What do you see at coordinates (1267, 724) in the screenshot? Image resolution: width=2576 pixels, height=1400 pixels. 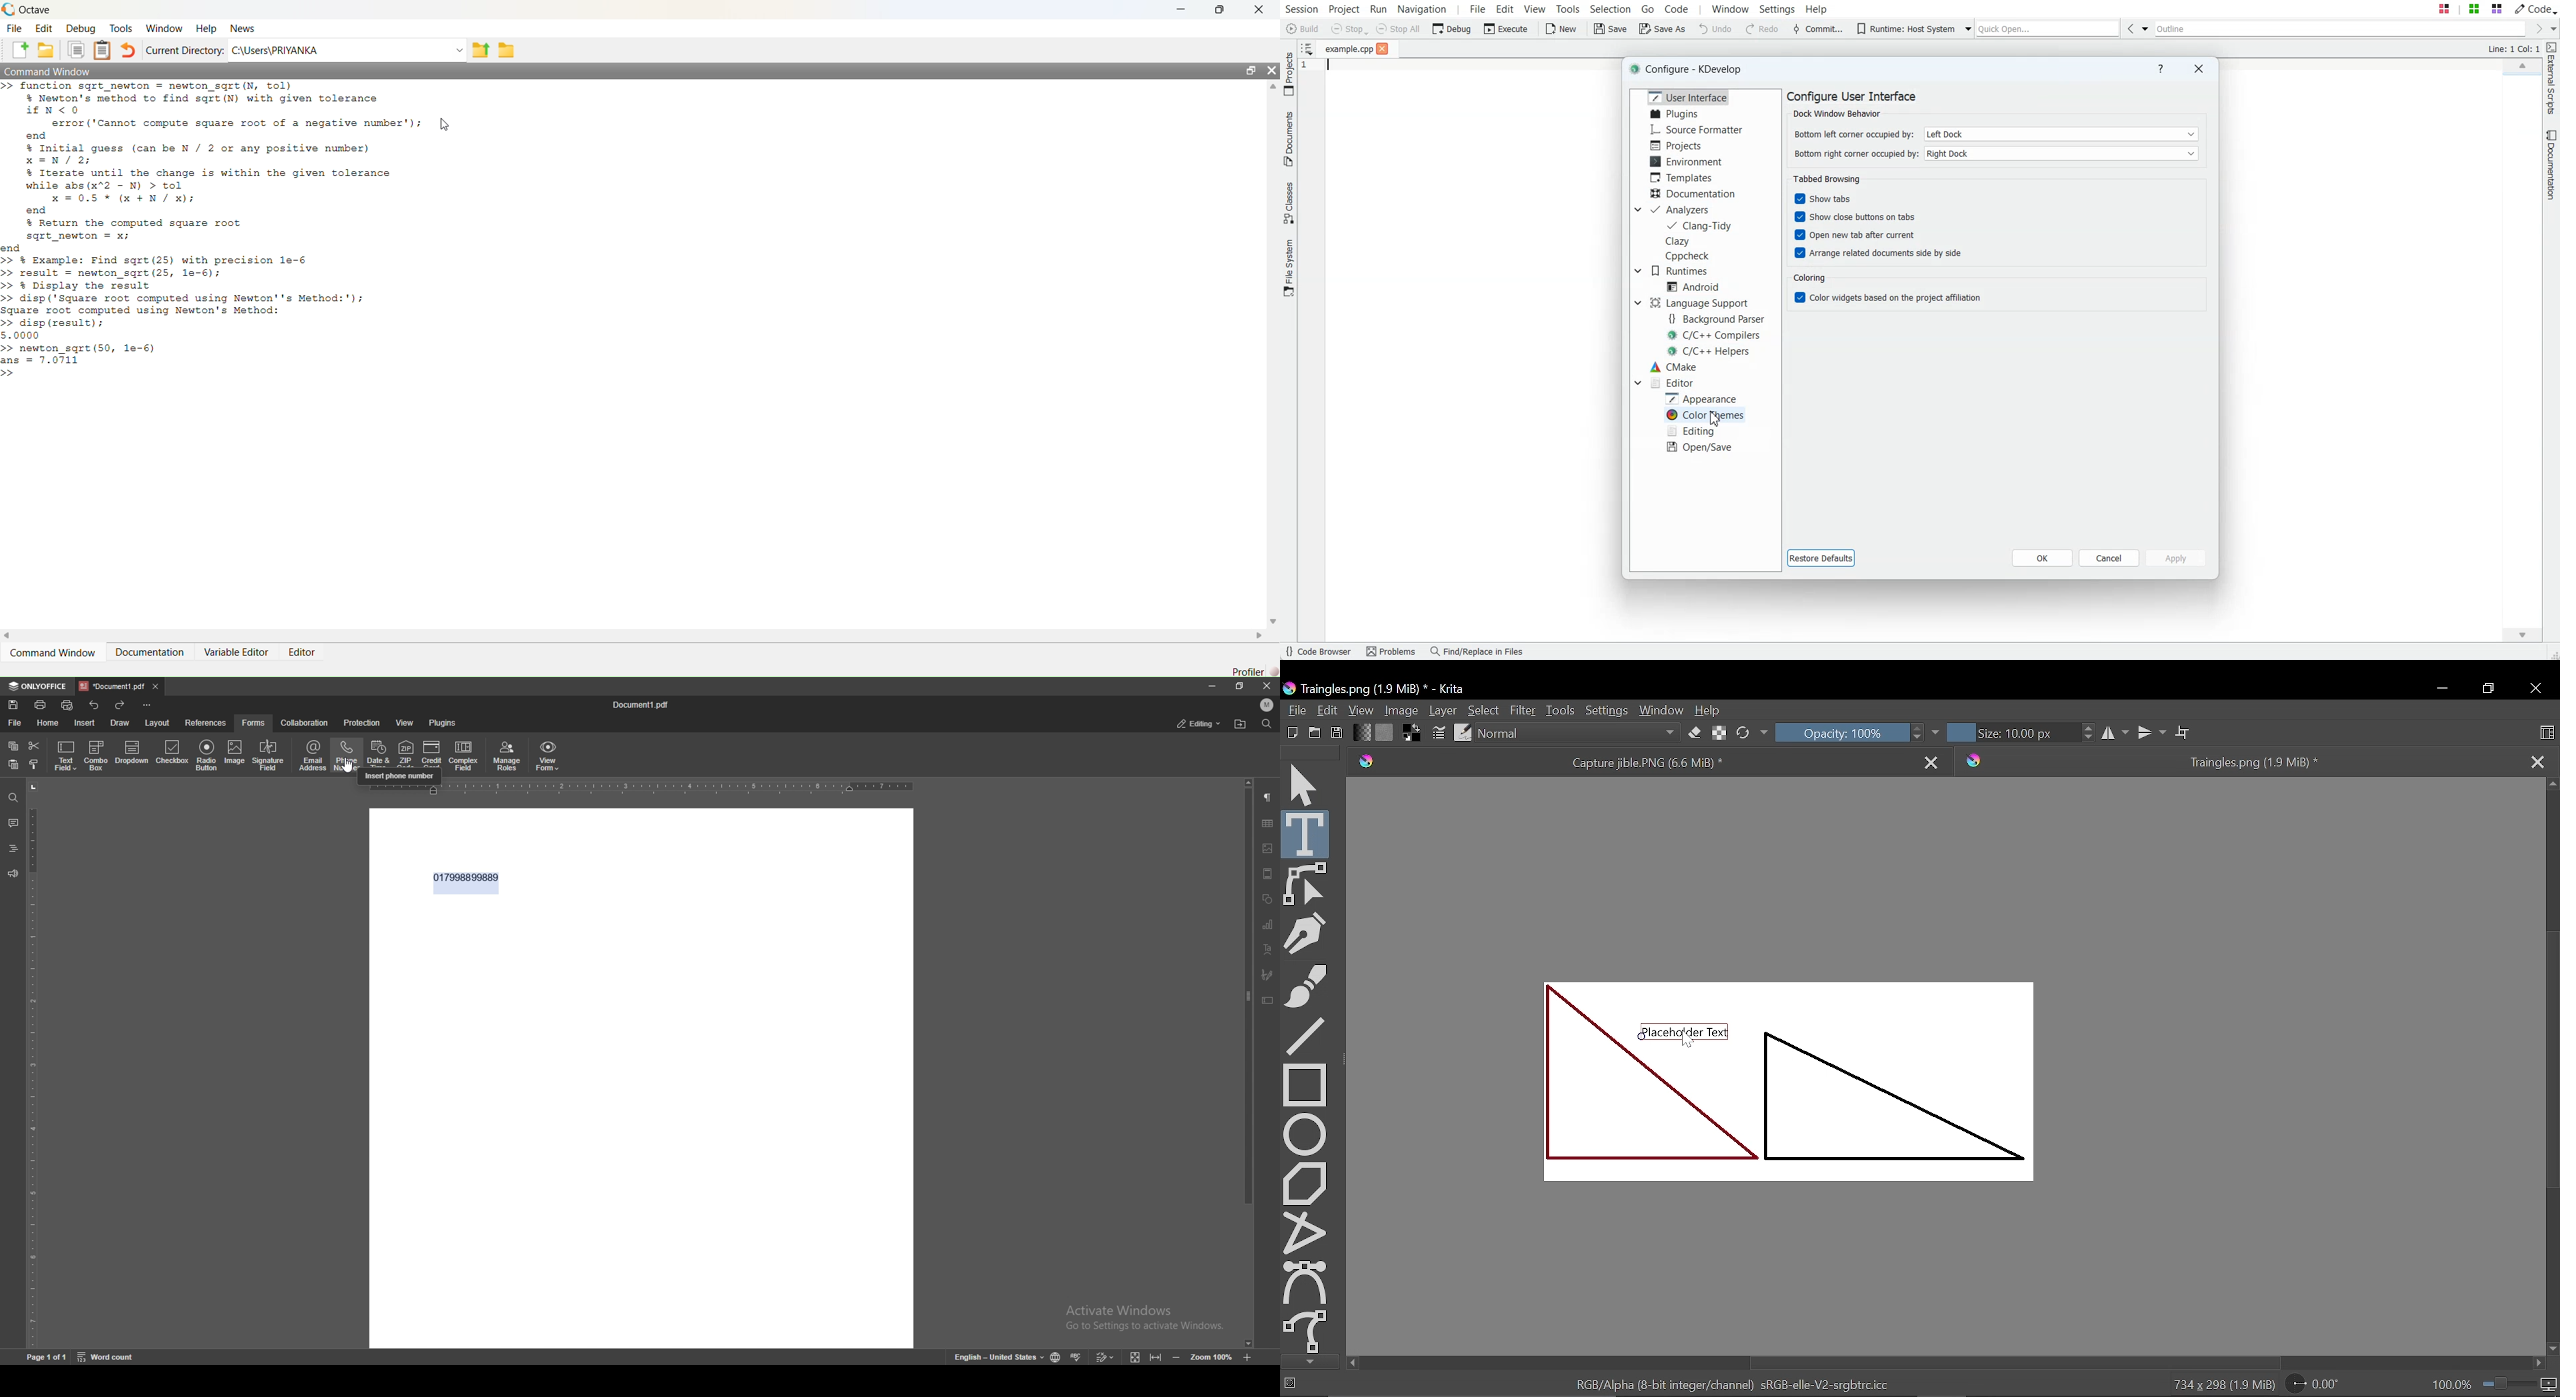 I see `find` at bounding box center [1267, 724].